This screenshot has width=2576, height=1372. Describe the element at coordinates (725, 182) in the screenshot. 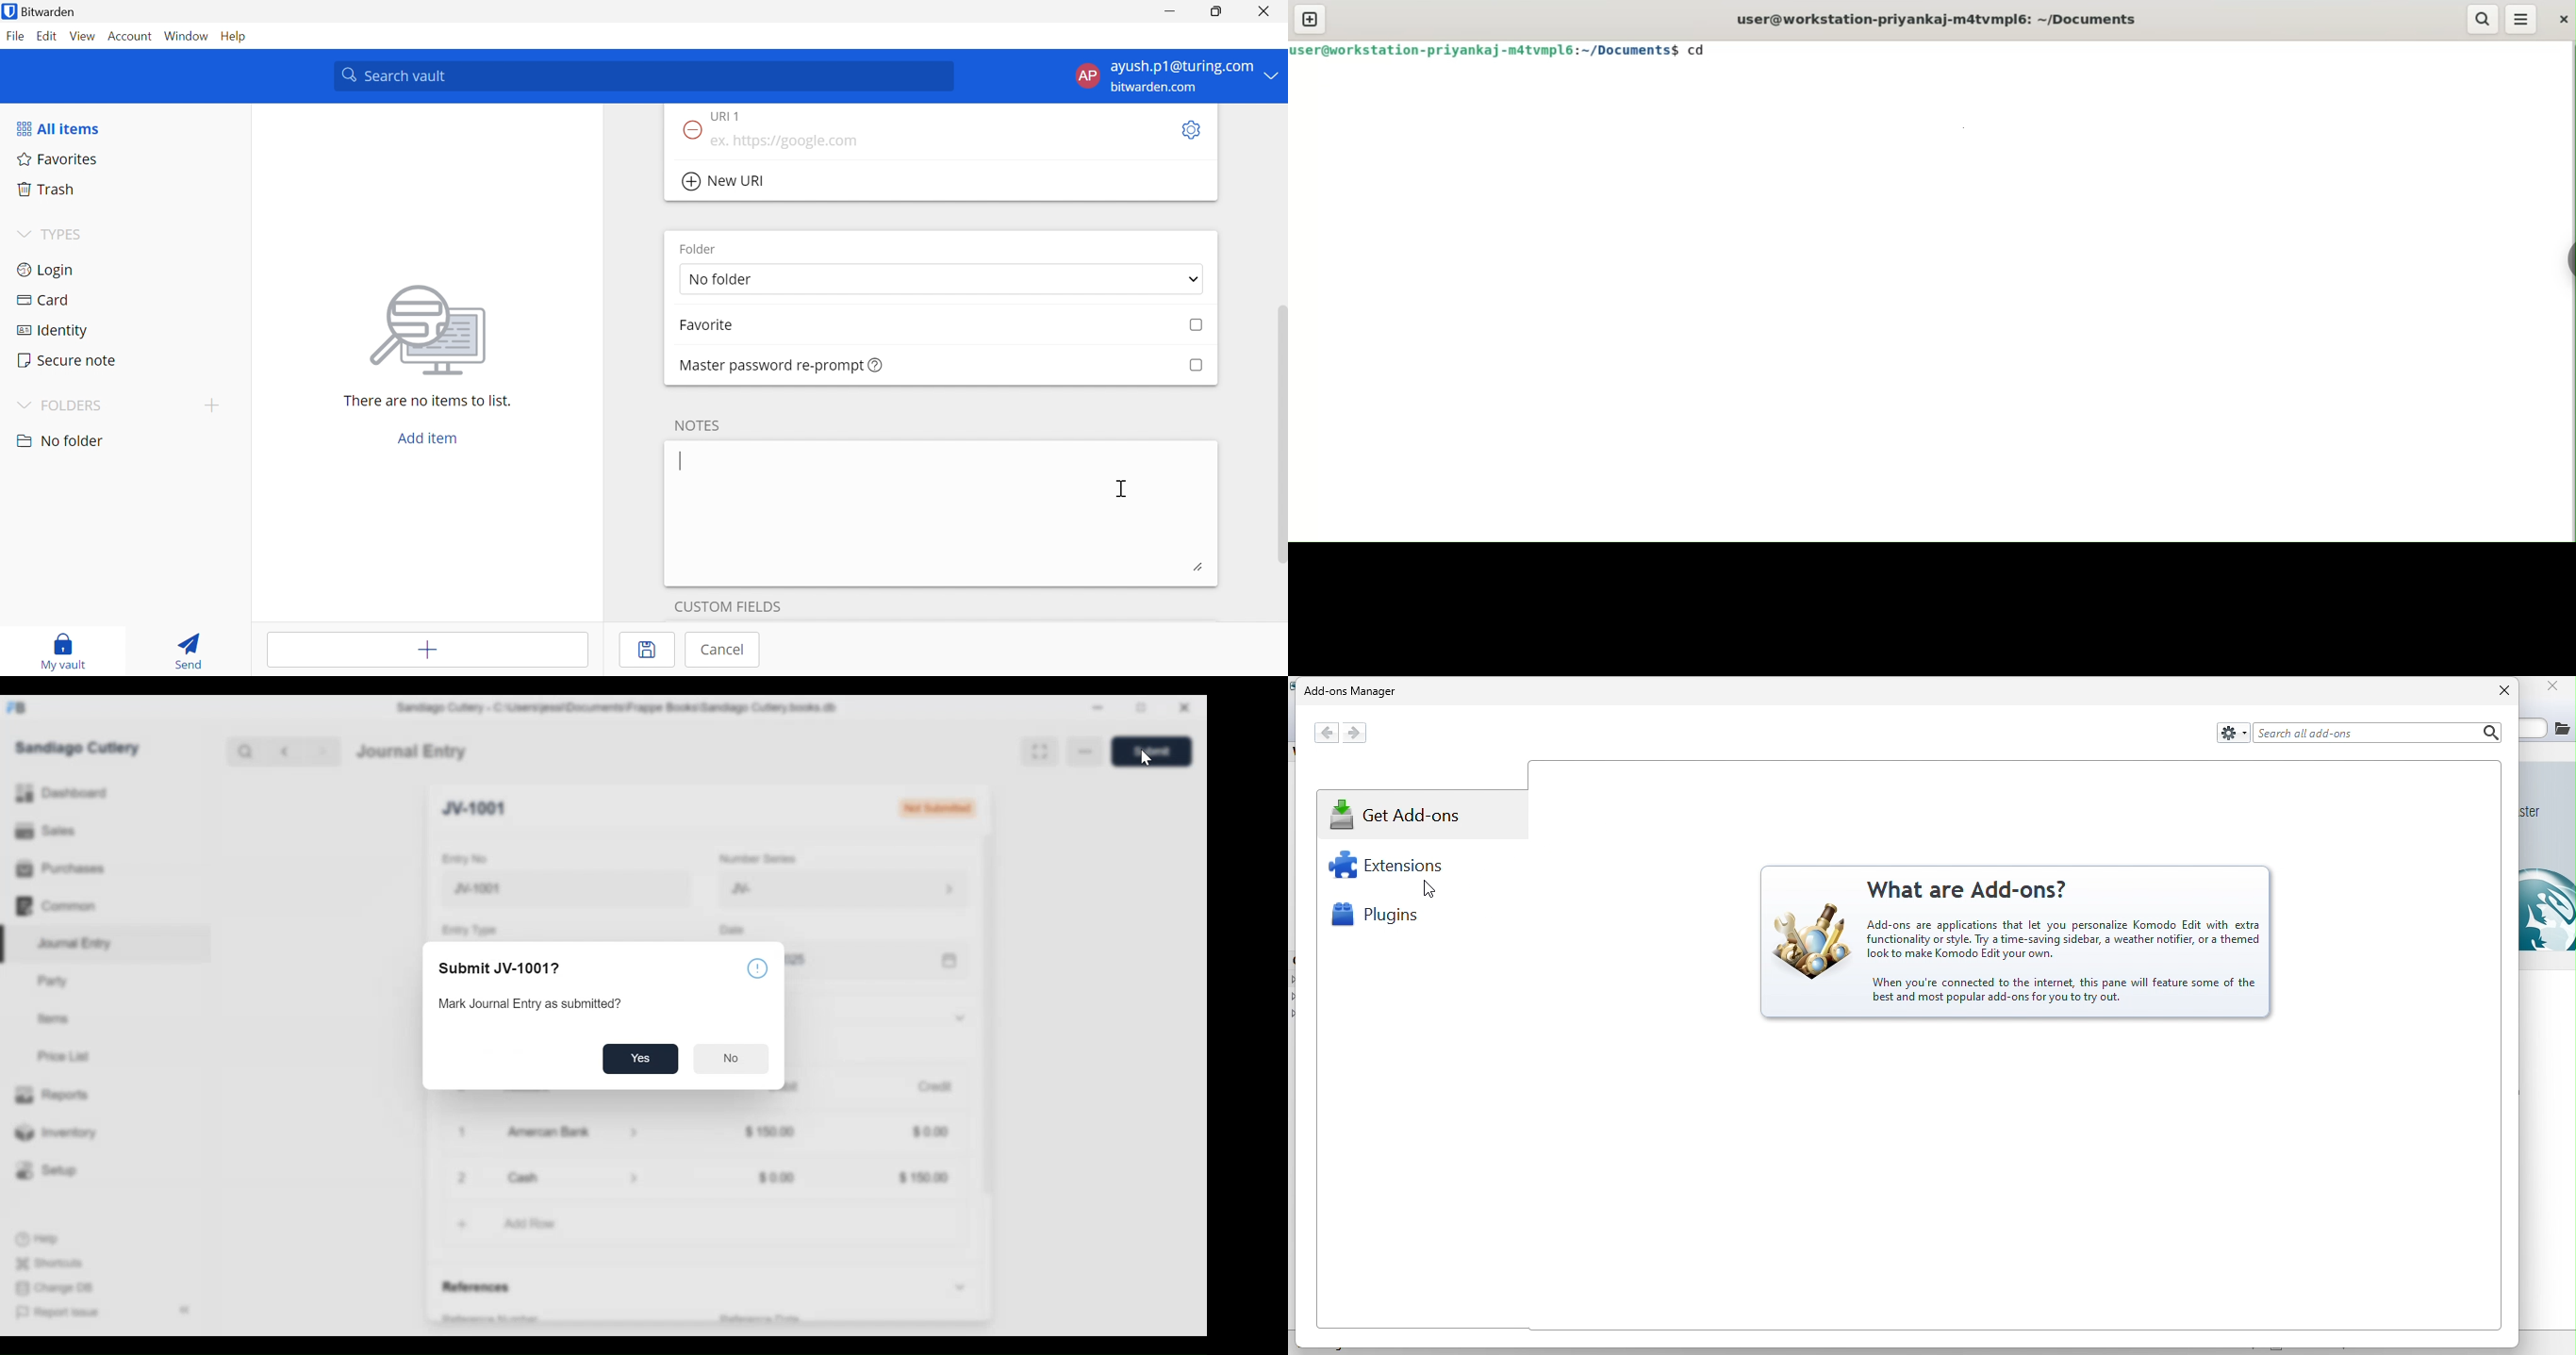

I see `New URI` at that location.